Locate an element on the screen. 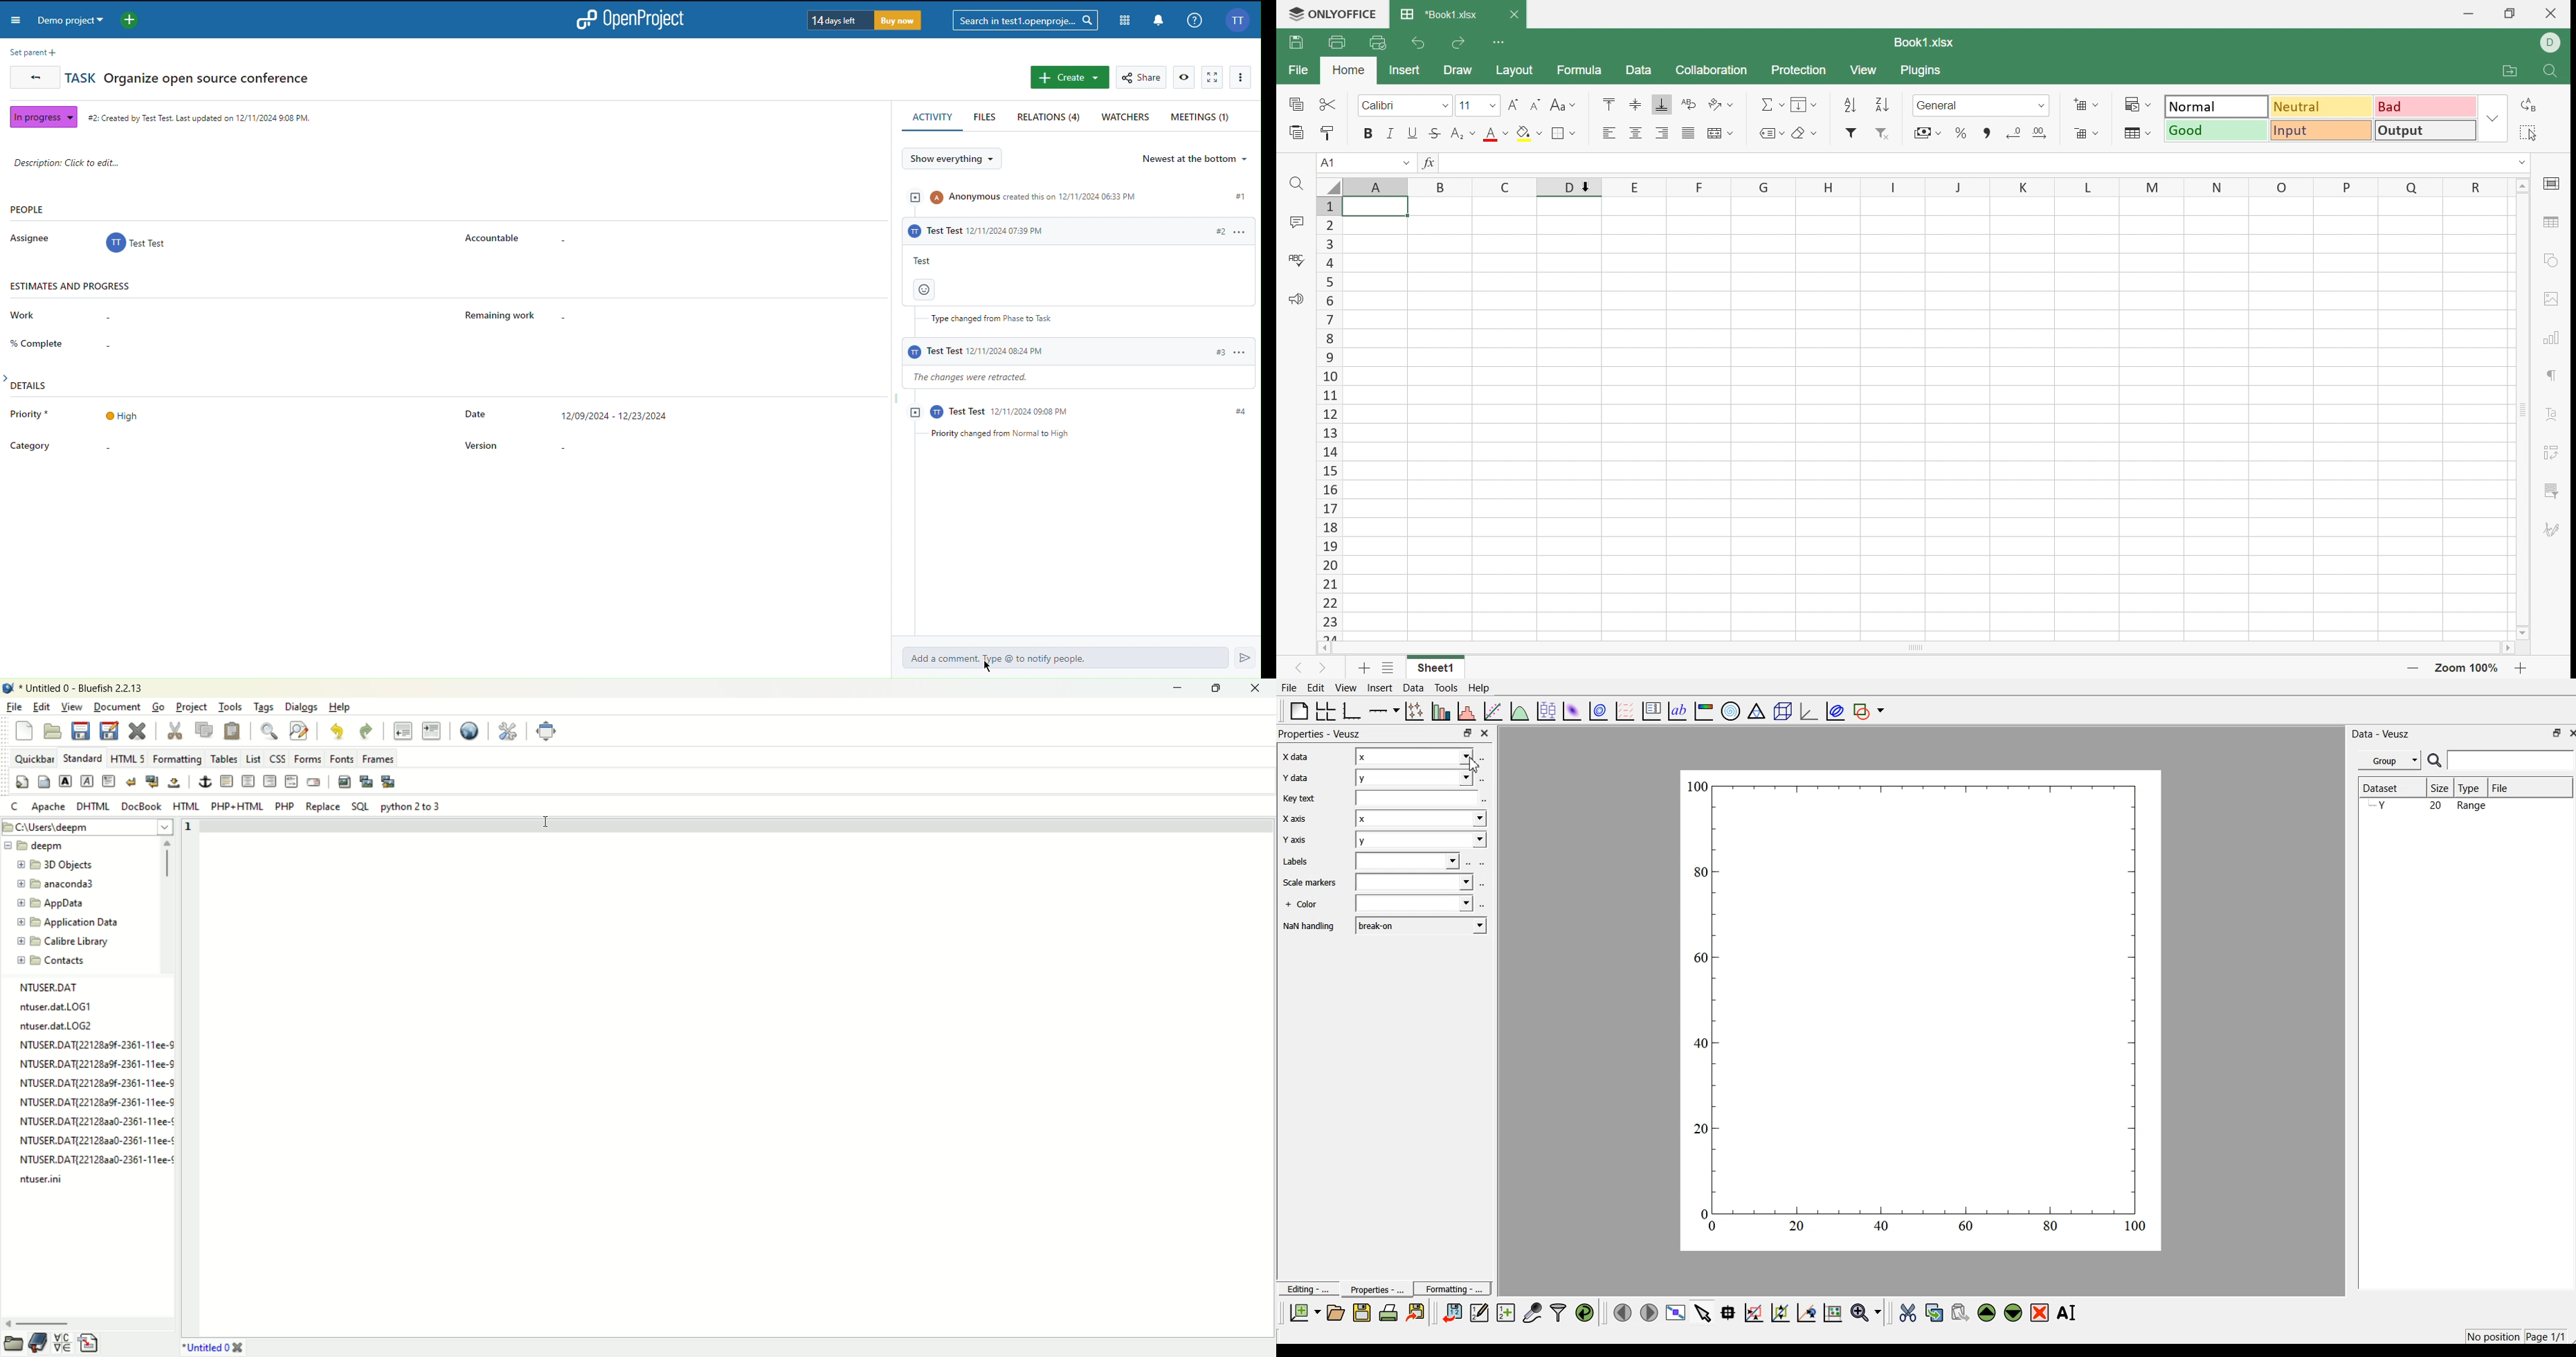  Align Right is located at coordinates (1663, 133).